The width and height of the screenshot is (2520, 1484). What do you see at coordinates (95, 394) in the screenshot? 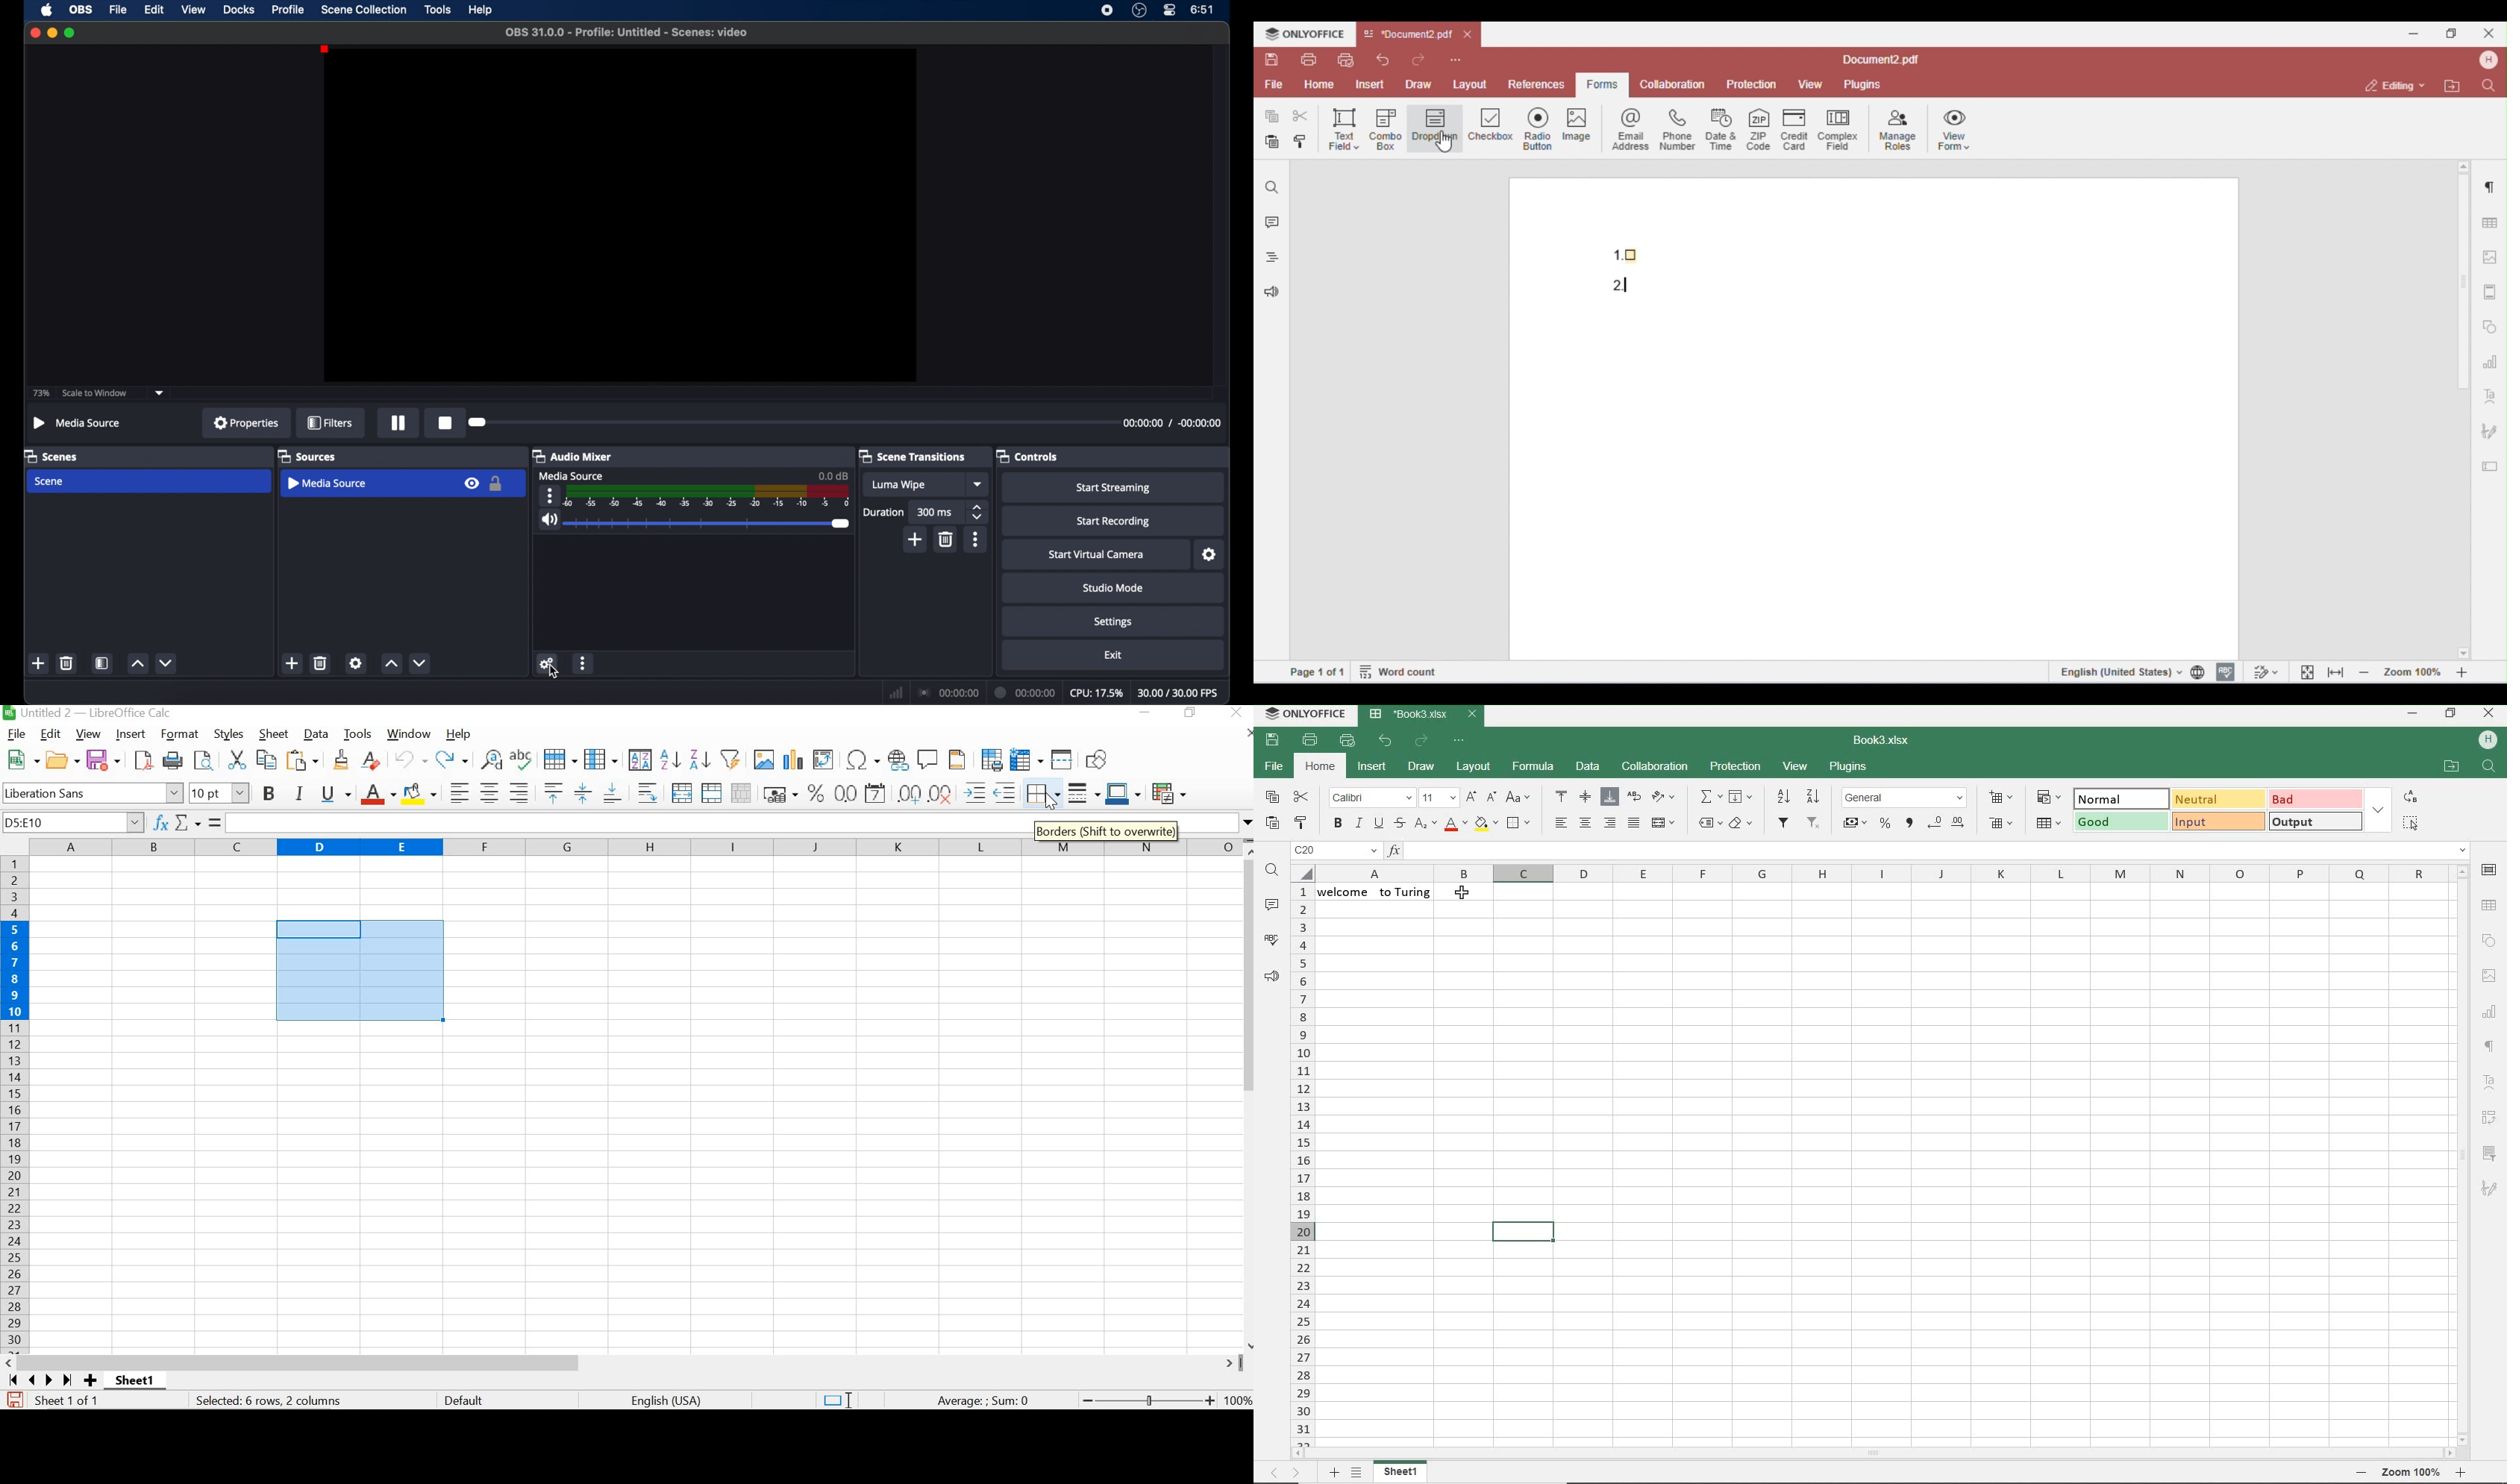
I see `scale to window` at bounding box center [95, 394].